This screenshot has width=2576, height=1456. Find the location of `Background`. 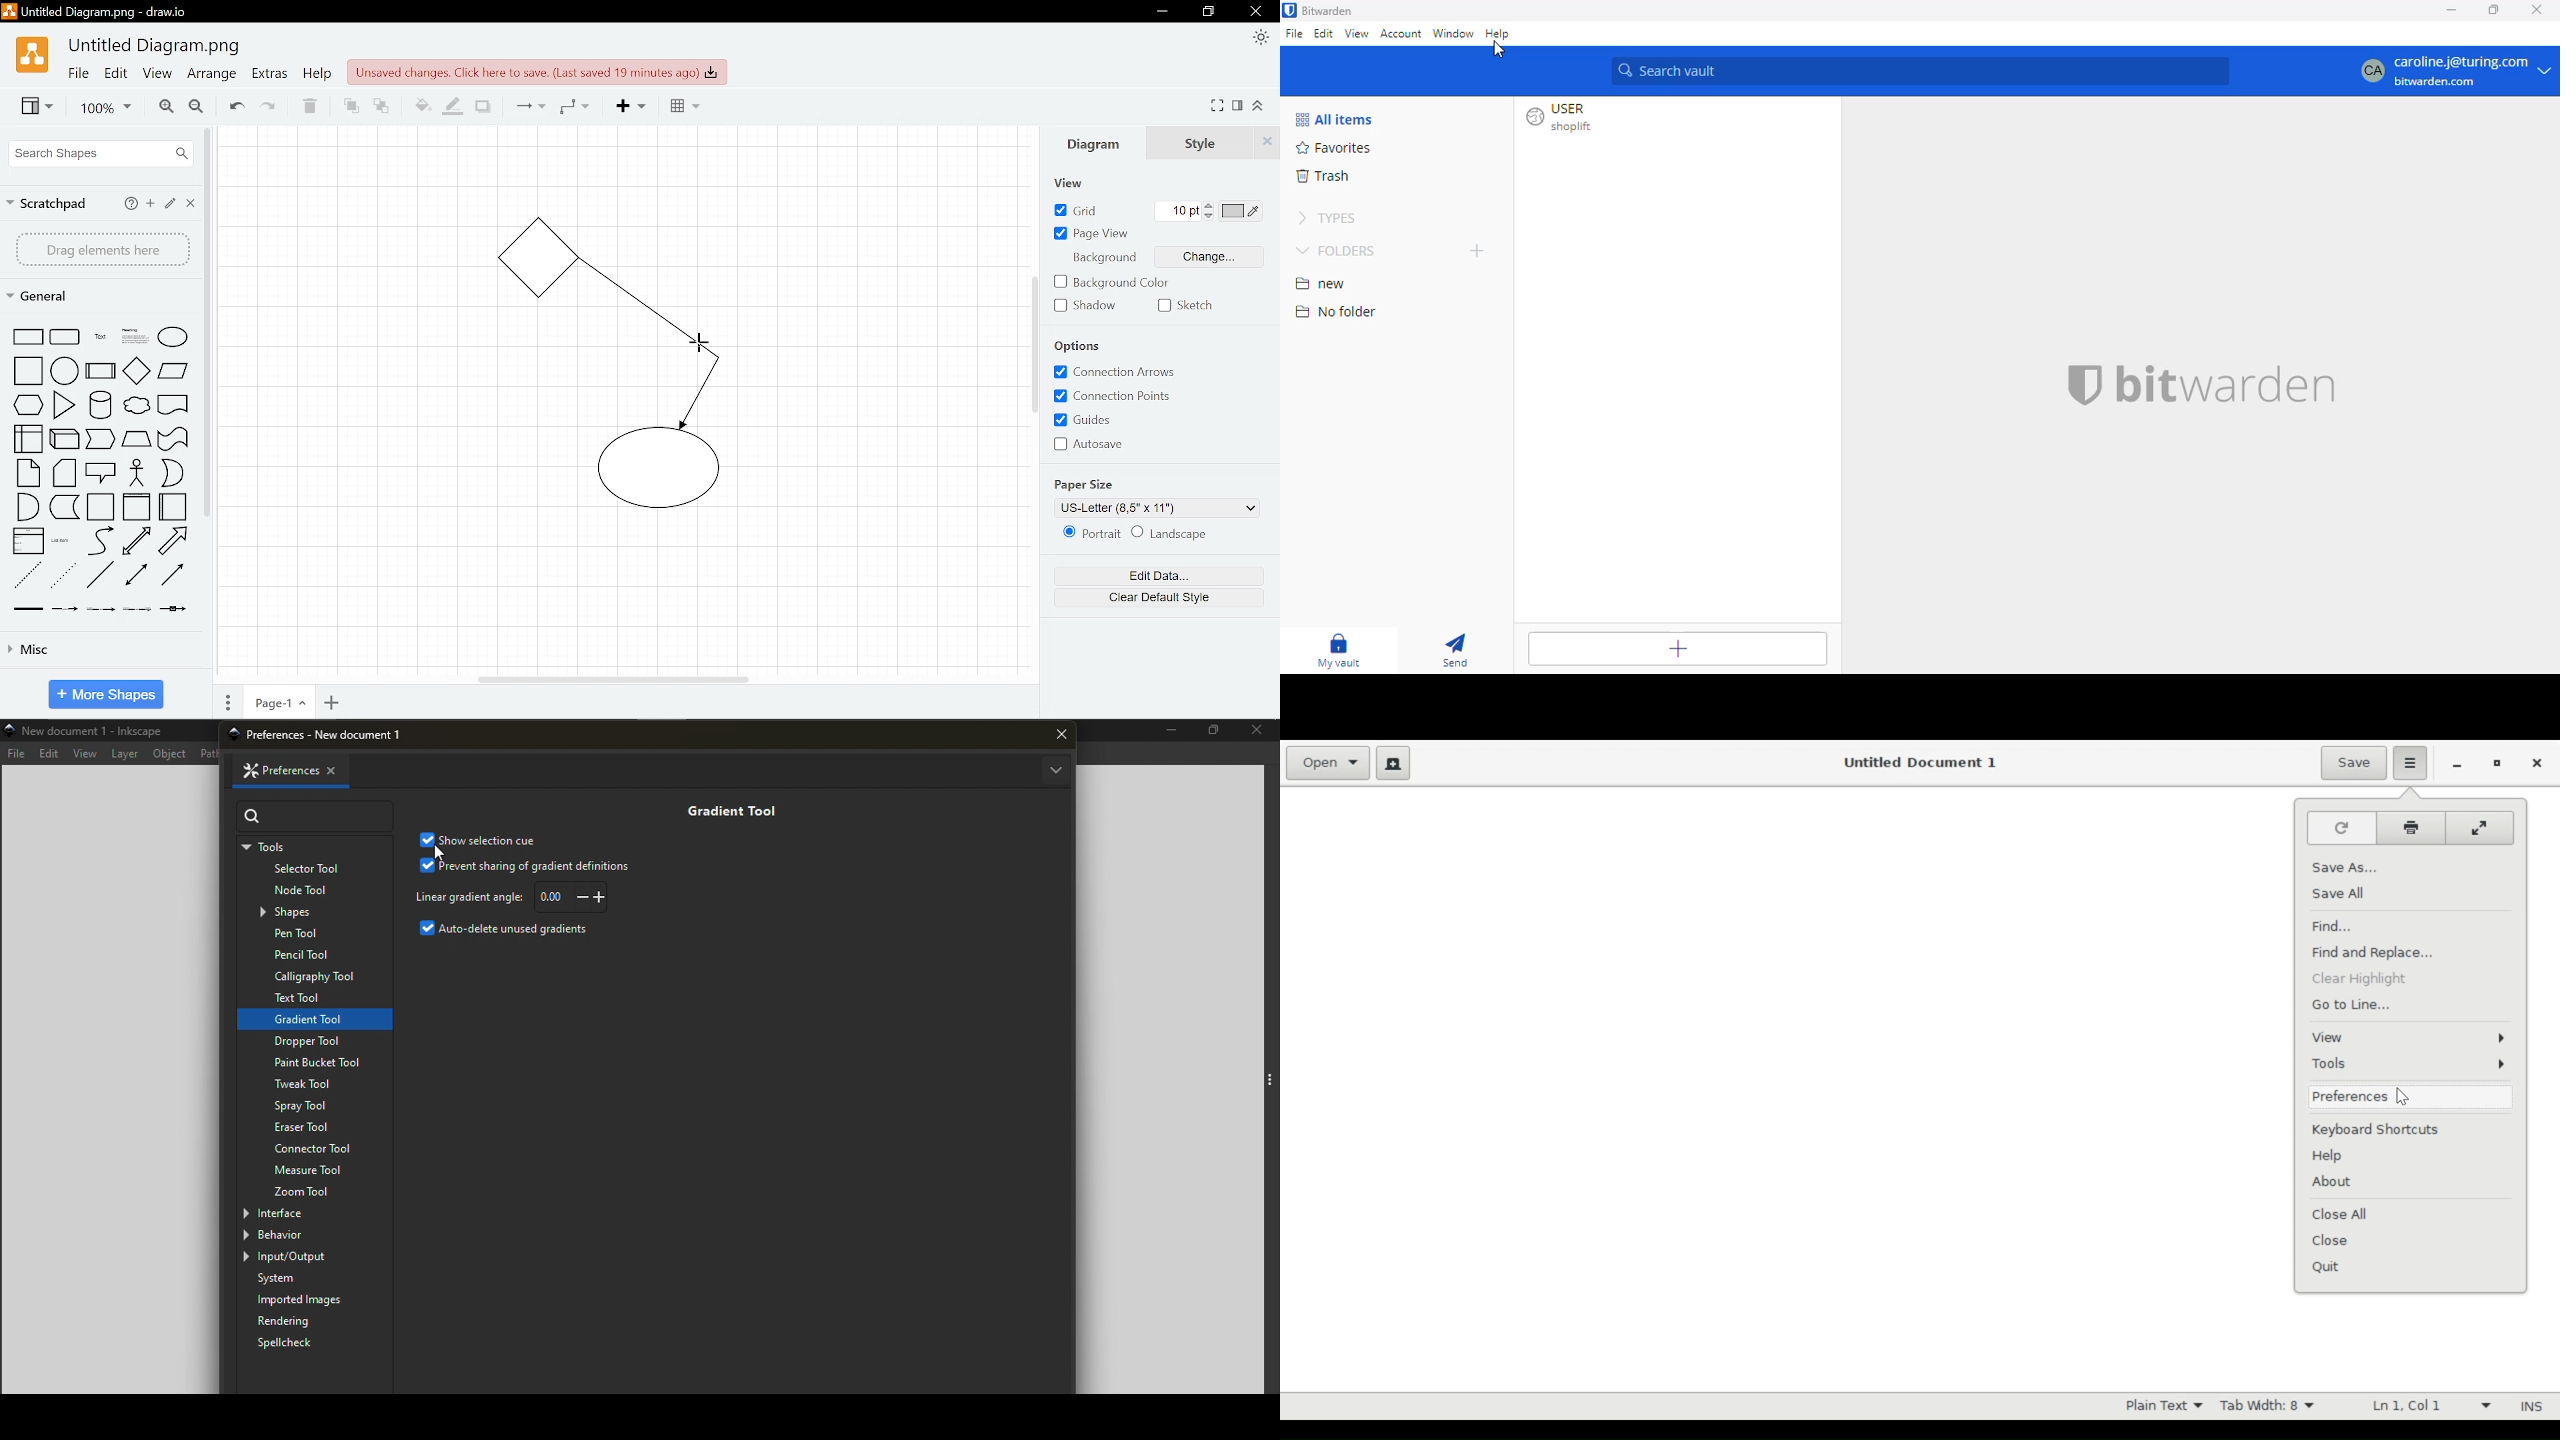

Background is located at coordinates (1107, 260).